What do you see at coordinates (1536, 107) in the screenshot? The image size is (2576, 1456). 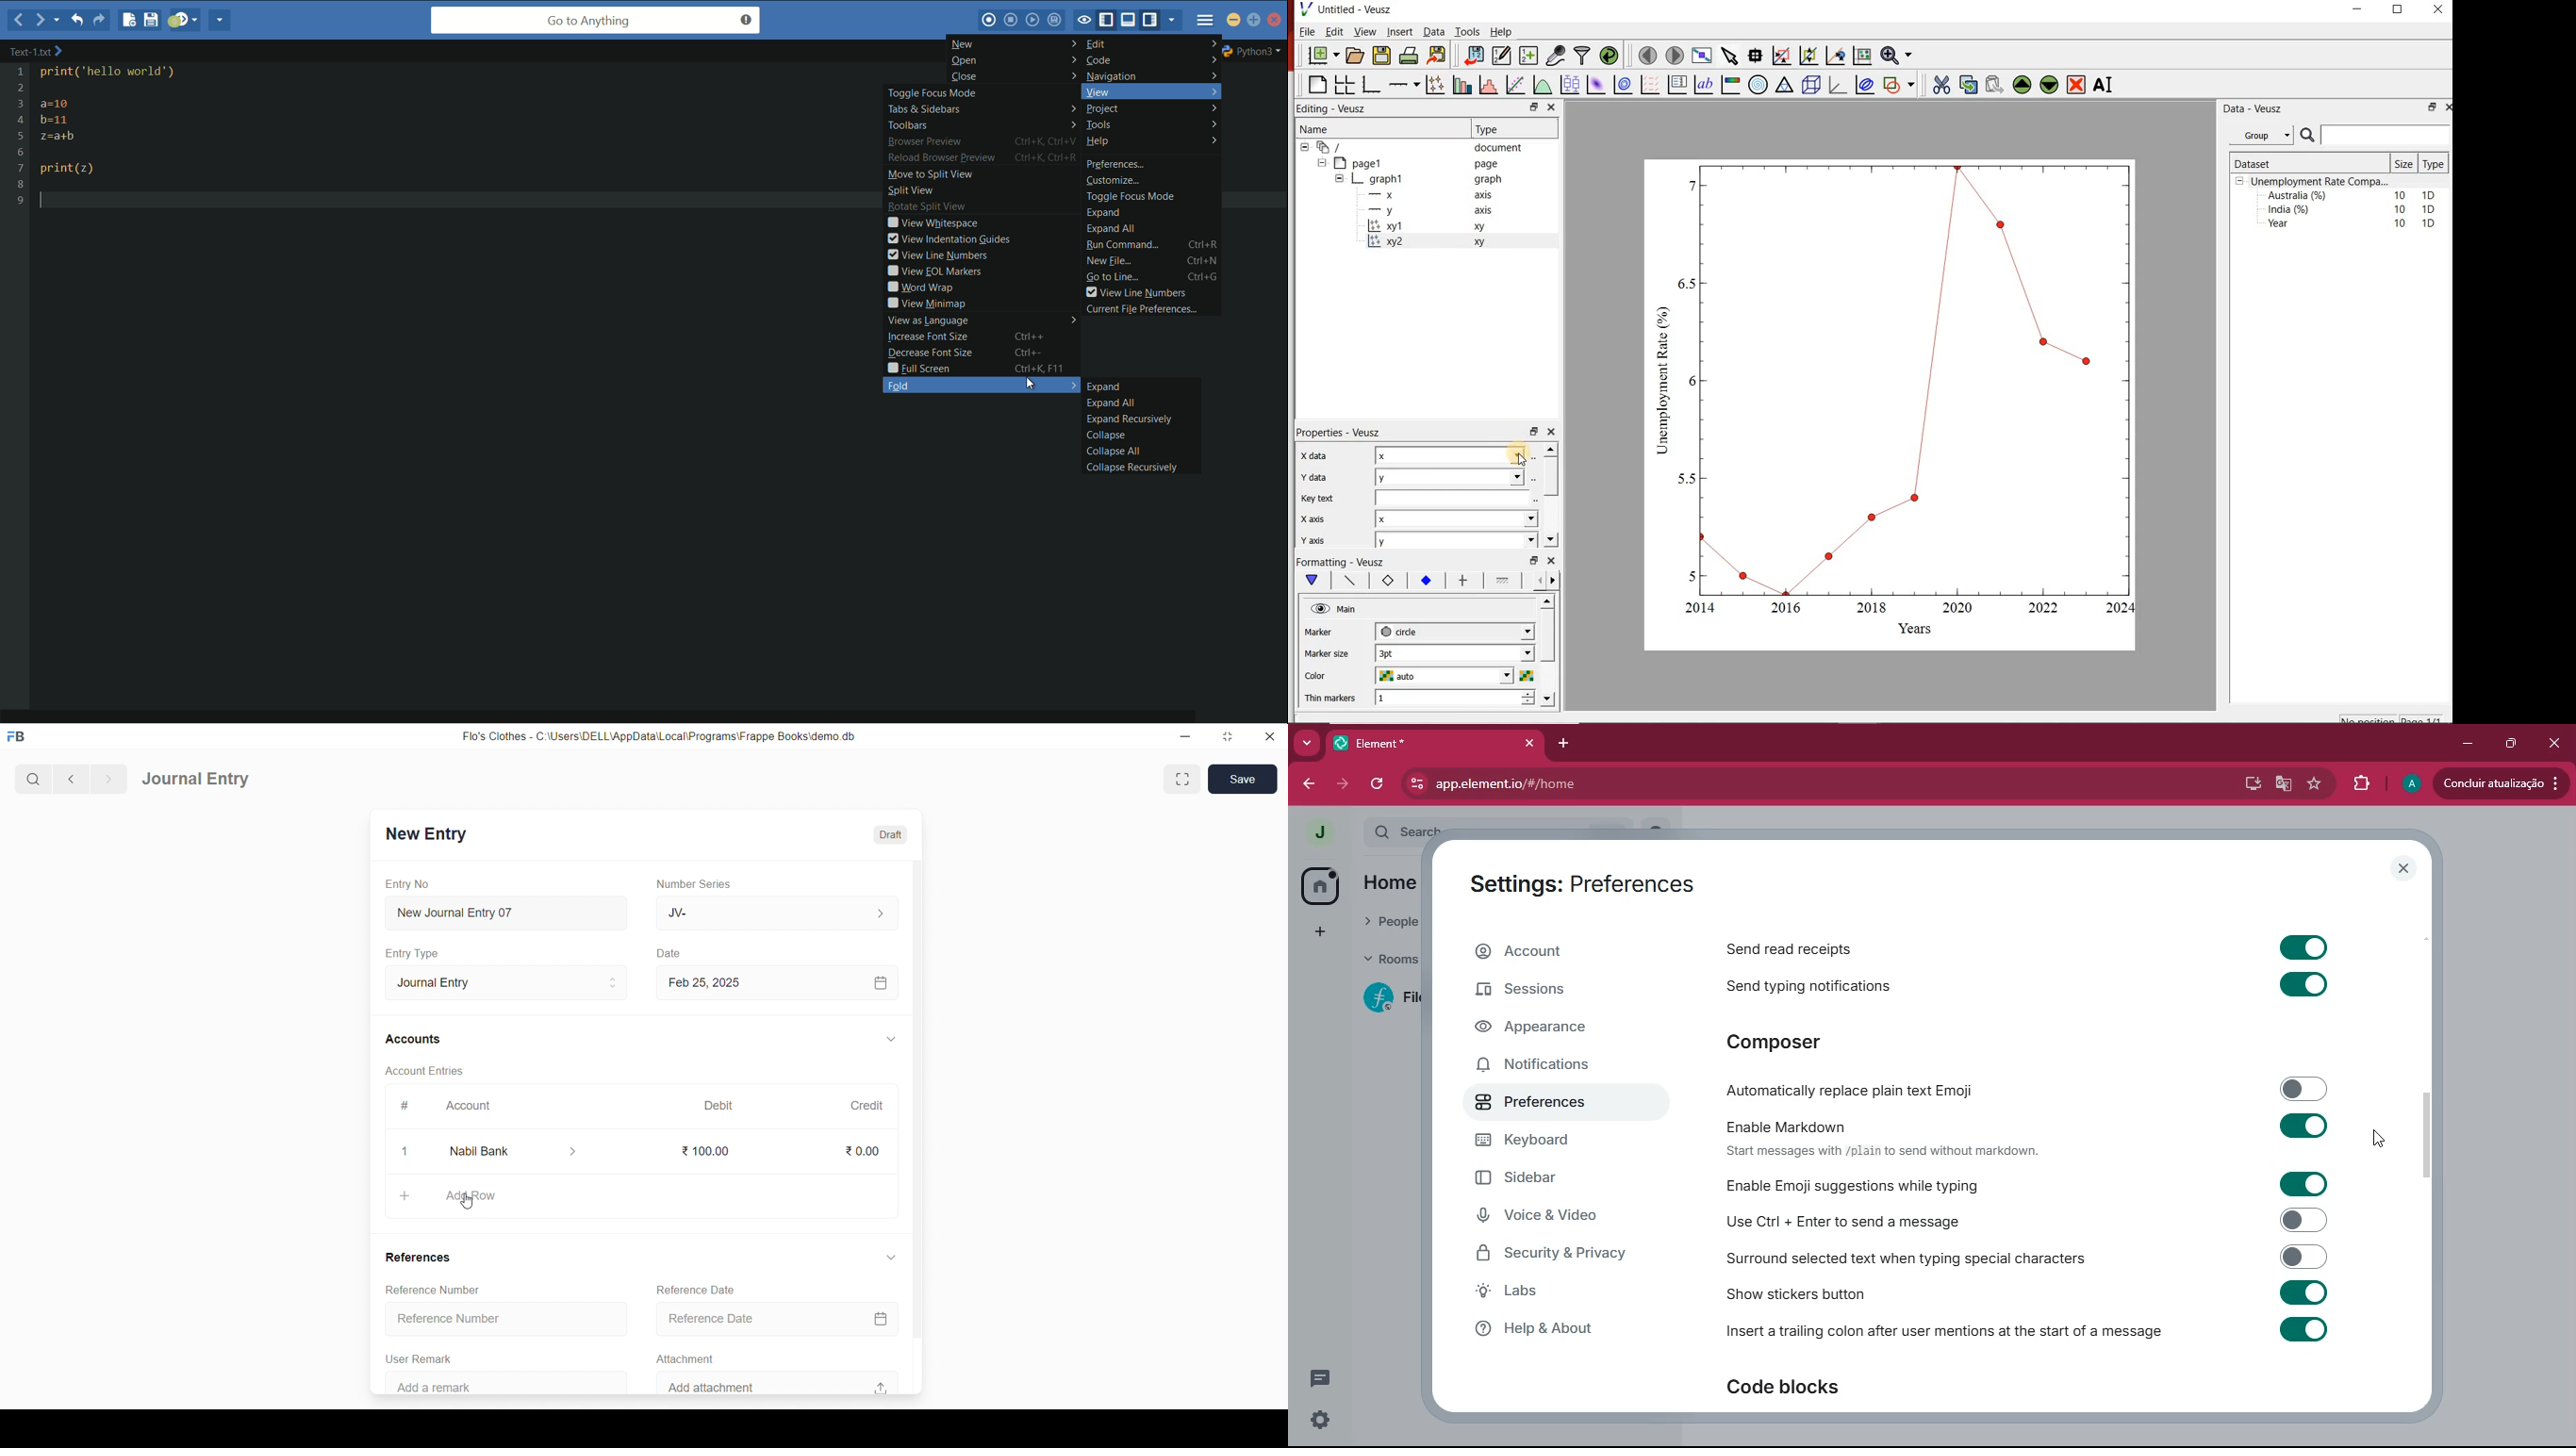 I see `minimise` at bounding box center [1536, 107].